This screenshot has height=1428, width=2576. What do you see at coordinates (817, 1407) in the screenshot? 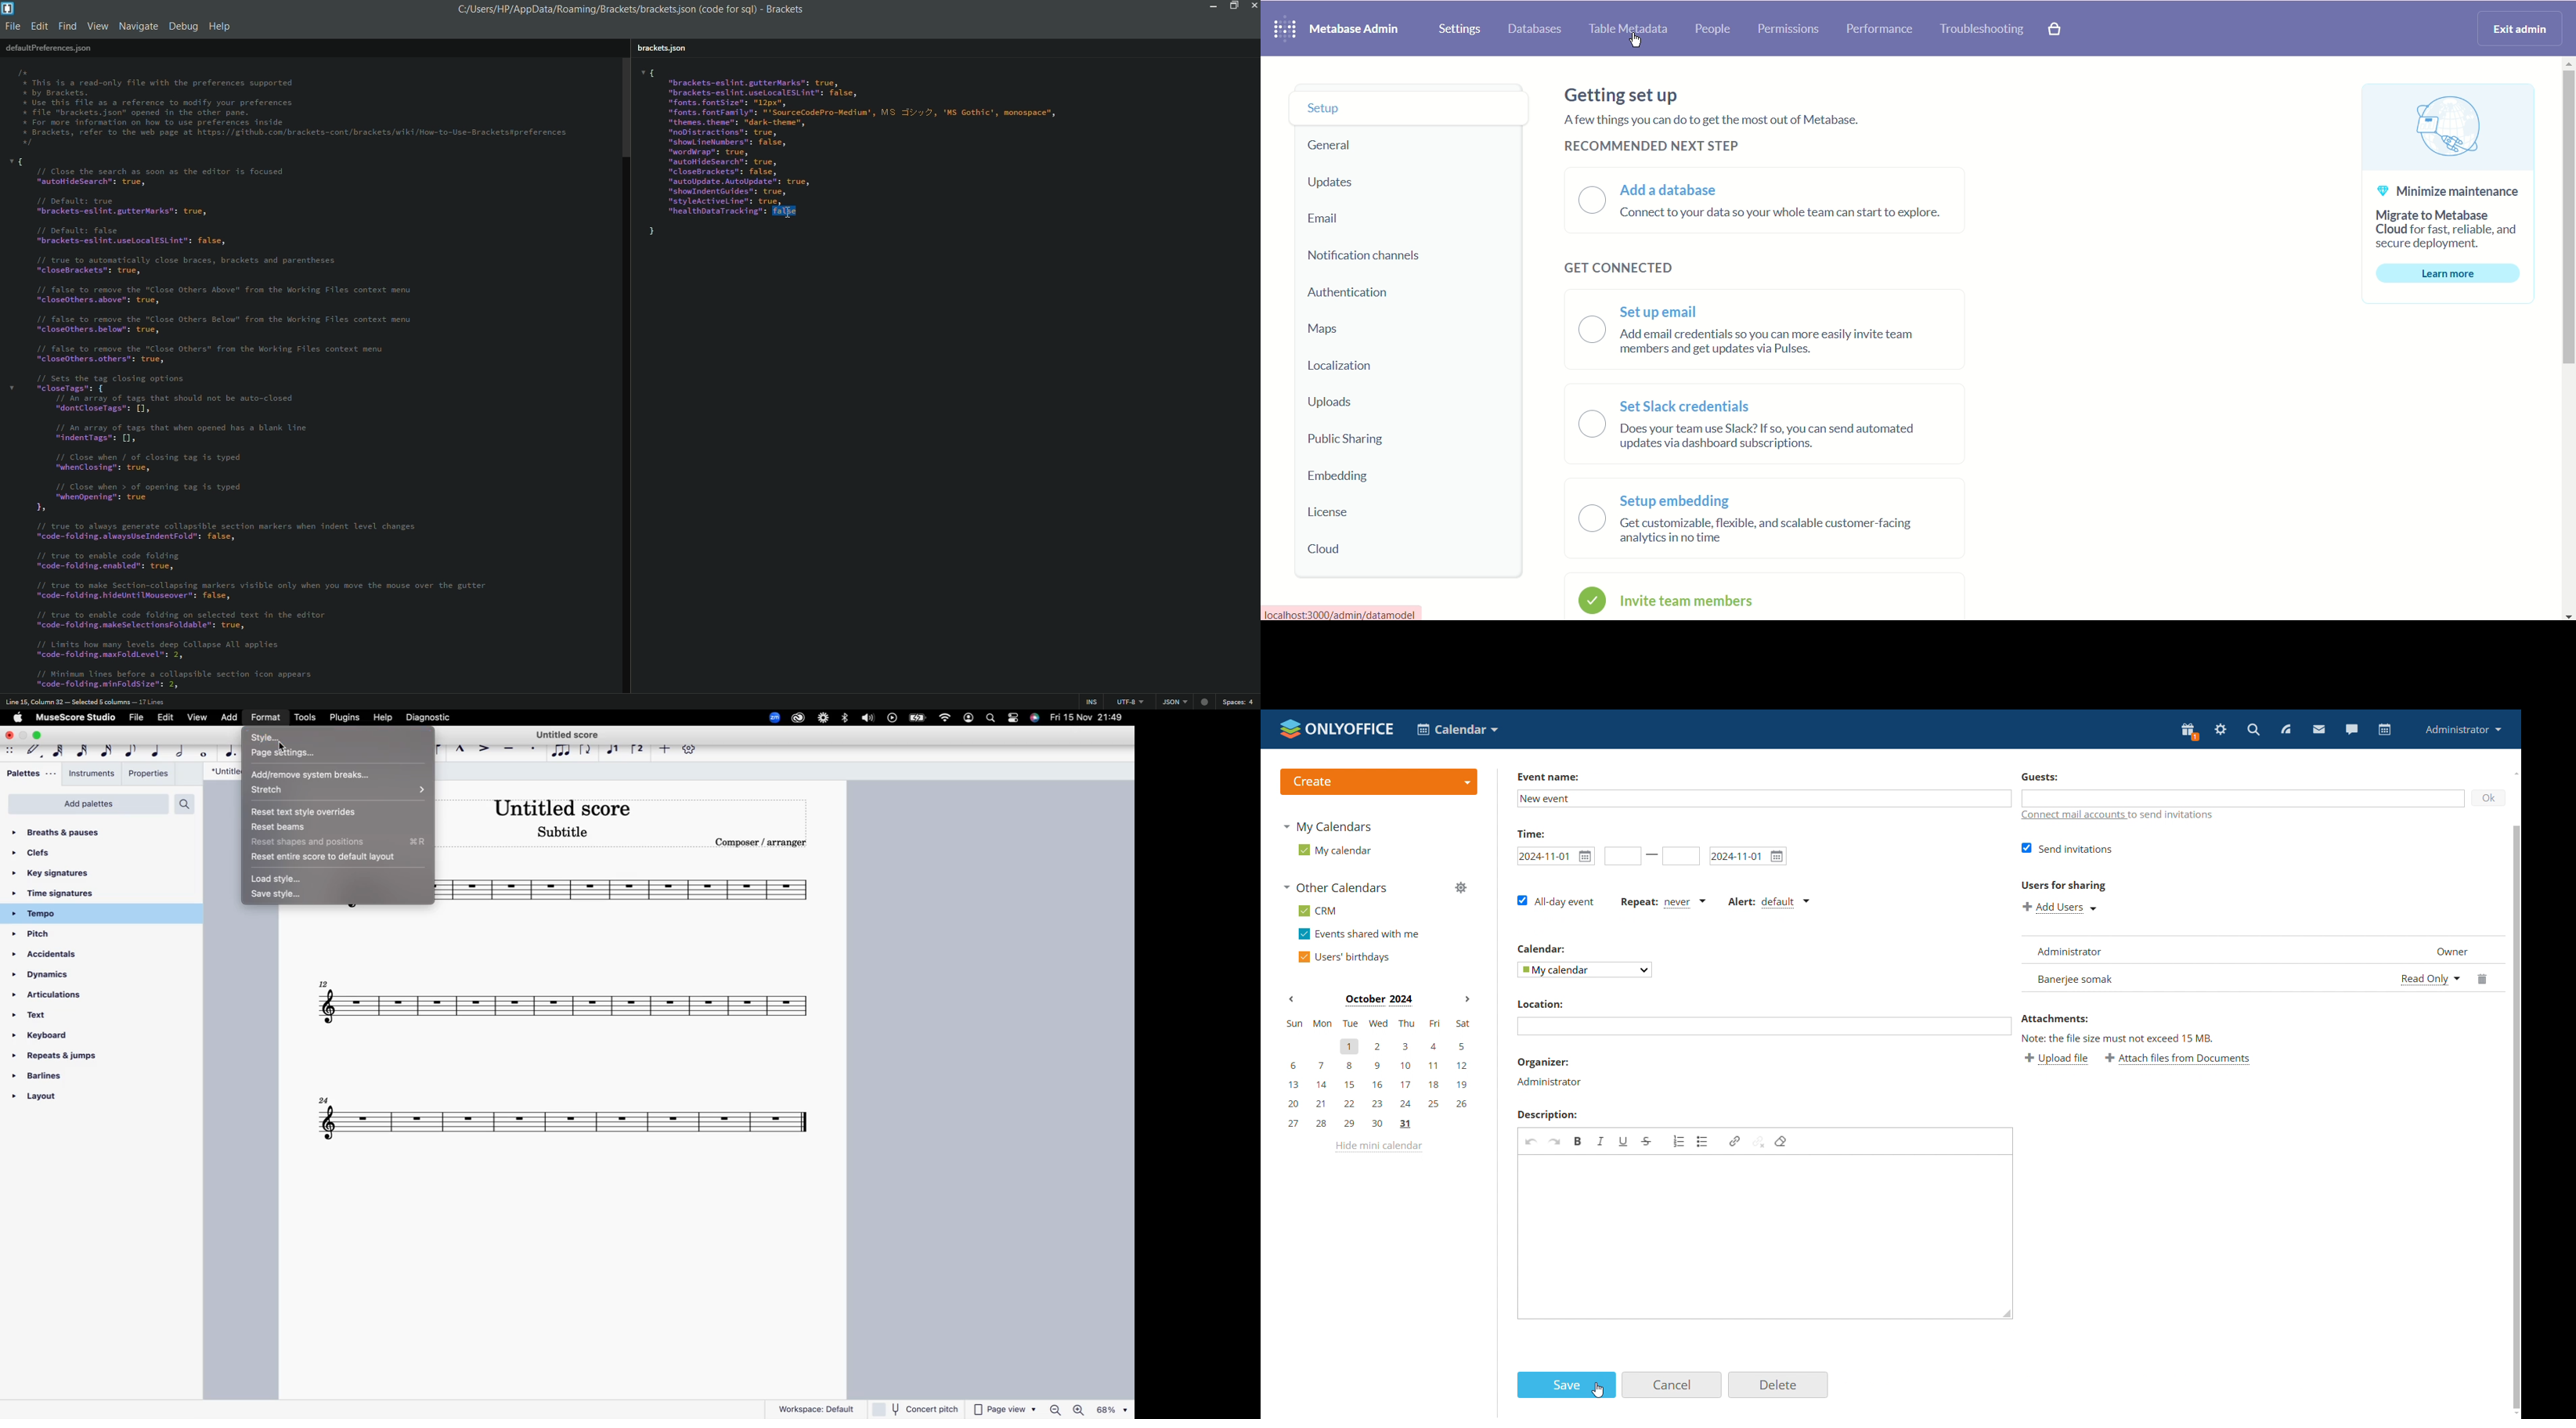
I see `workspace` at bounding box center [817, 1407].